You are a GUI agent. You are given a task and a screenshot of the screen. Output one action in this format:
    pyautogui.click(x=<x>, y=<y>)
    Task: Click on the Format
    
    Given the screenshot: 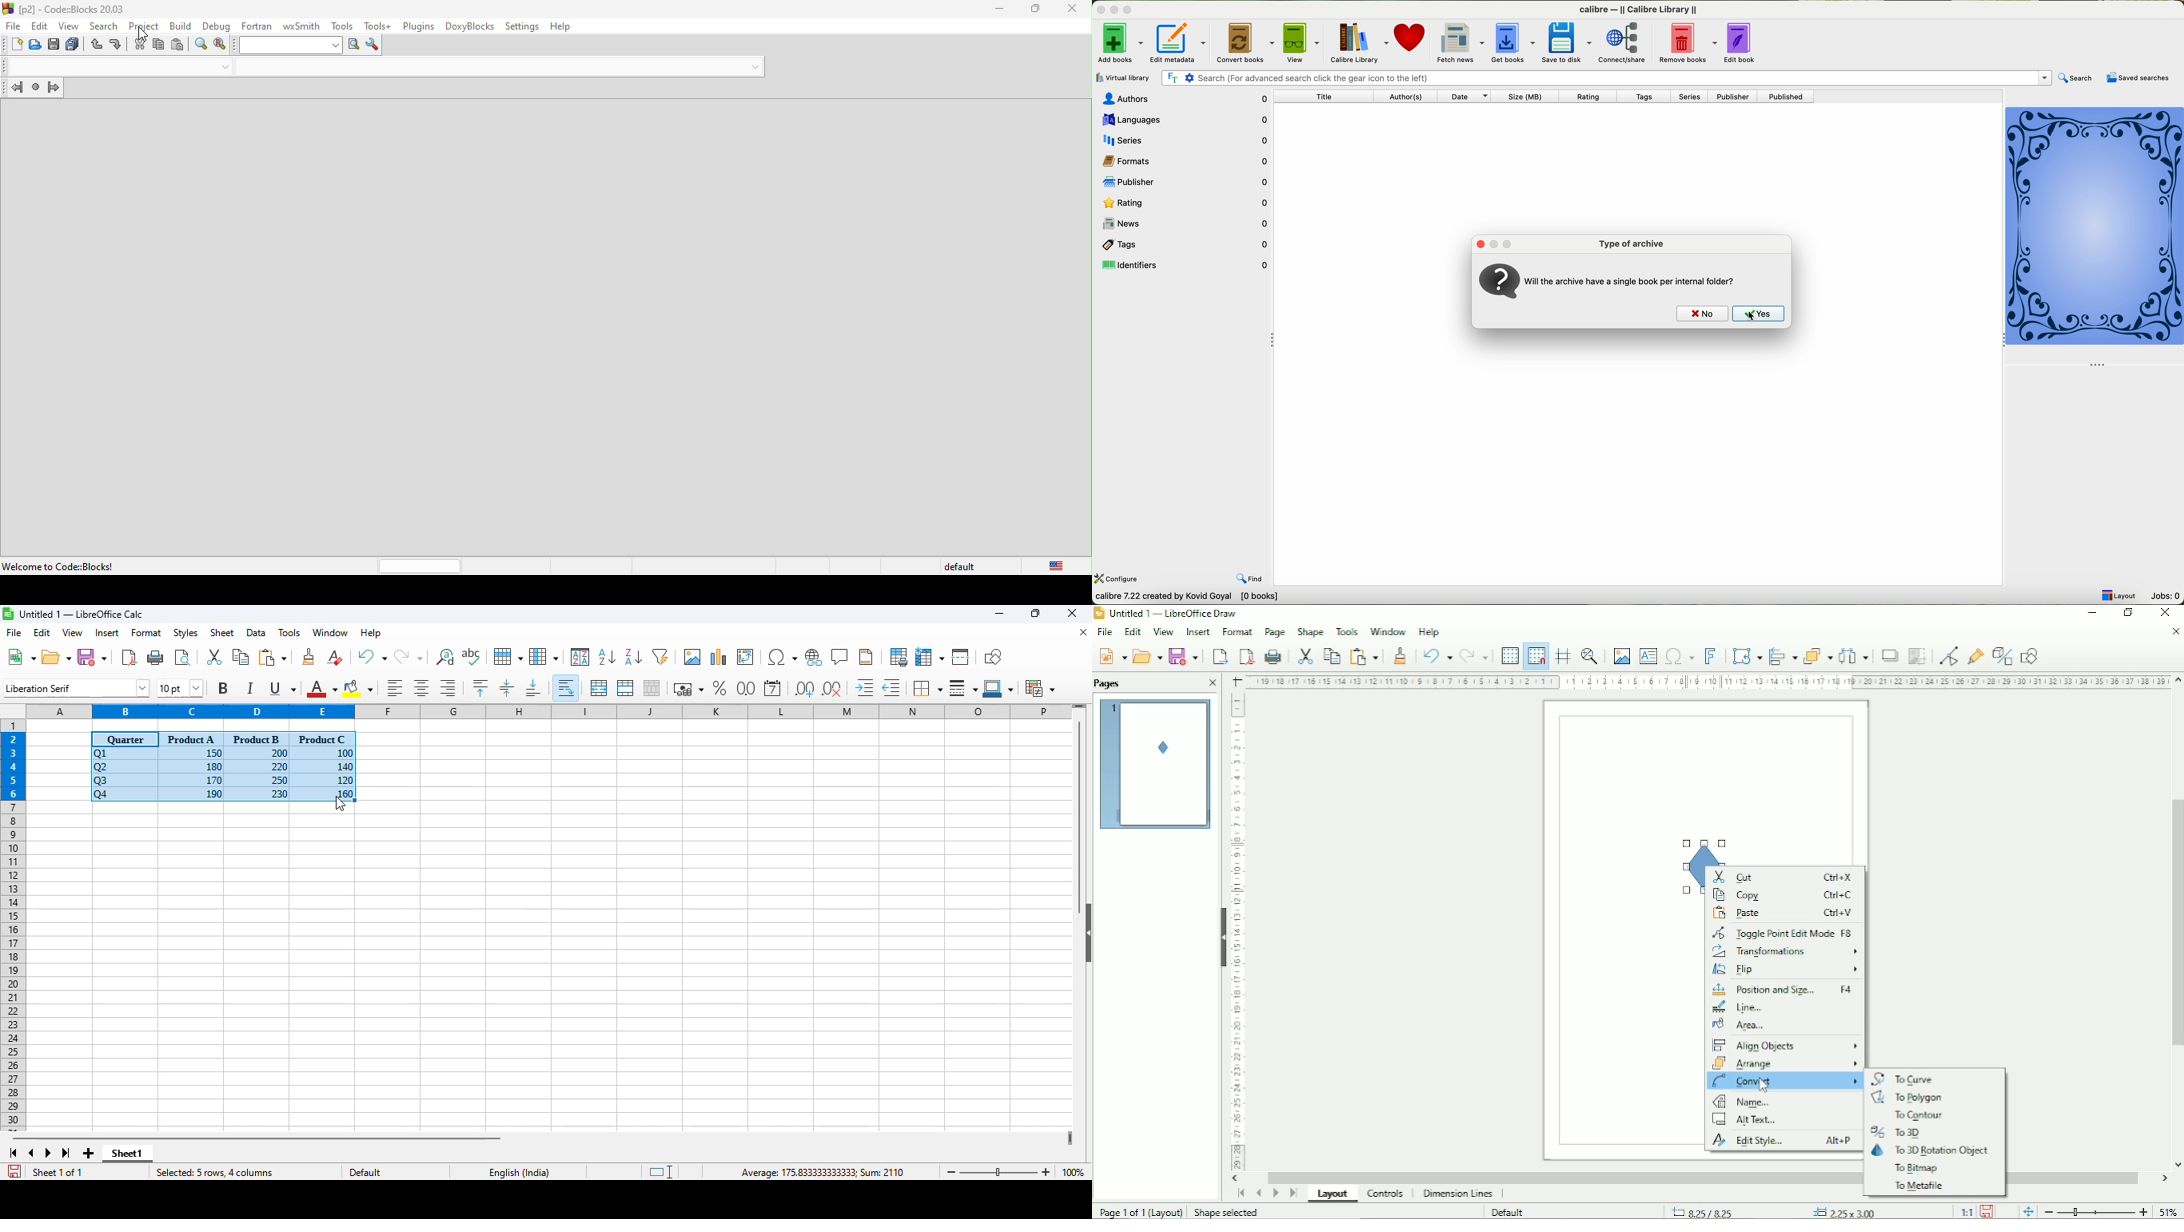 What is the action you would take?
    pyautogui.click(x=1235, y=632)
    